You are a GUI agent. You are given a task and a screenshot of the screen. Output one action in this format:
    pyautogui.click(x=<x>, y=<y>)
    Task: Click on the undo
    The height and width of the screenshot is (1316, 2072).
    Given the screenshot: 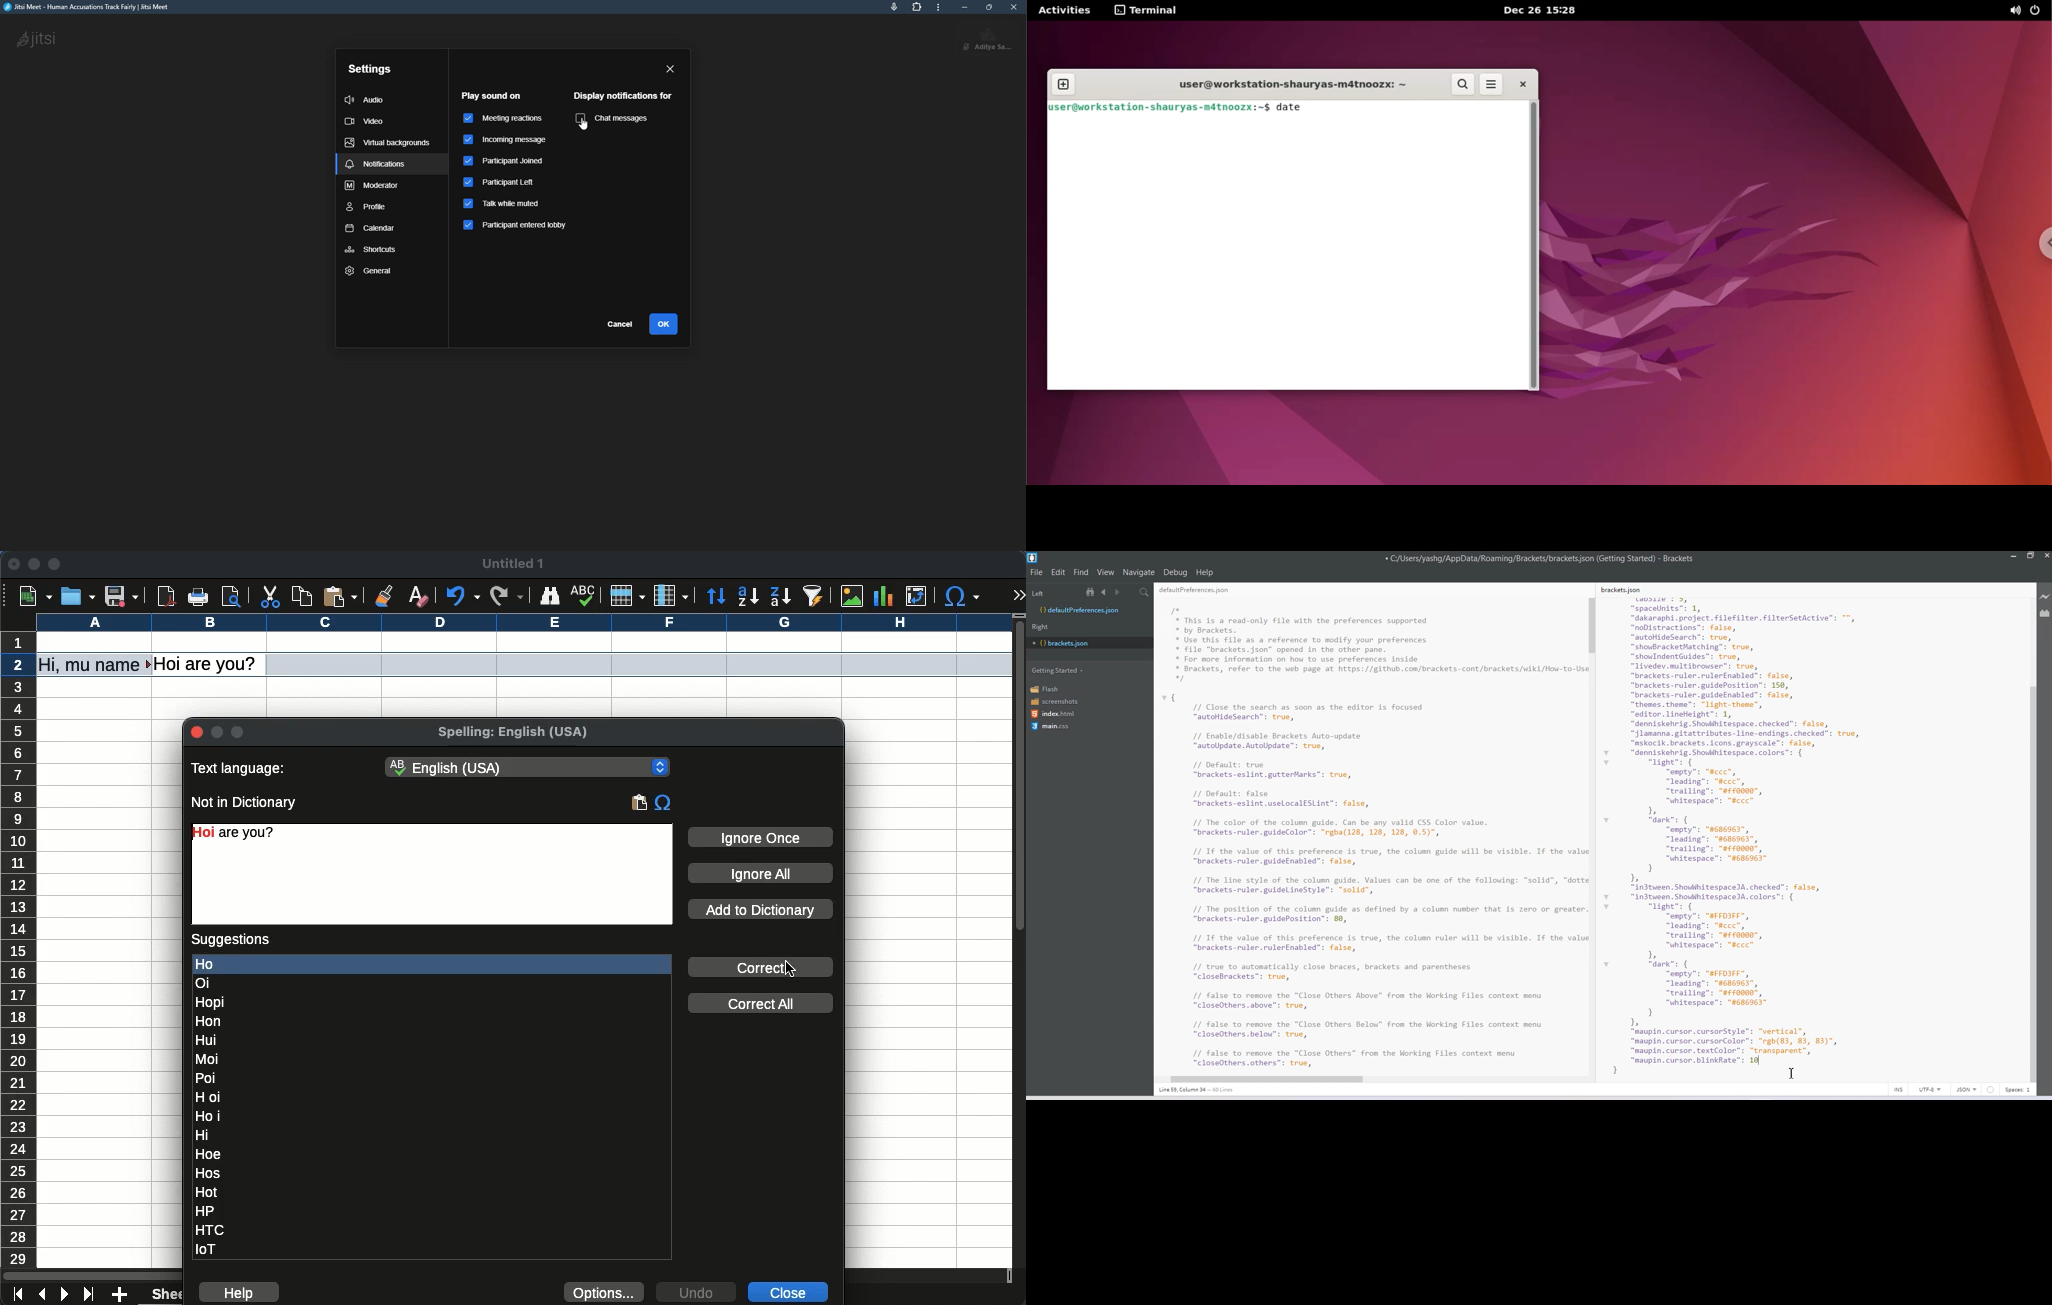 What is the action you would take?
    pyautogui.click(x=696, y=1292)
    